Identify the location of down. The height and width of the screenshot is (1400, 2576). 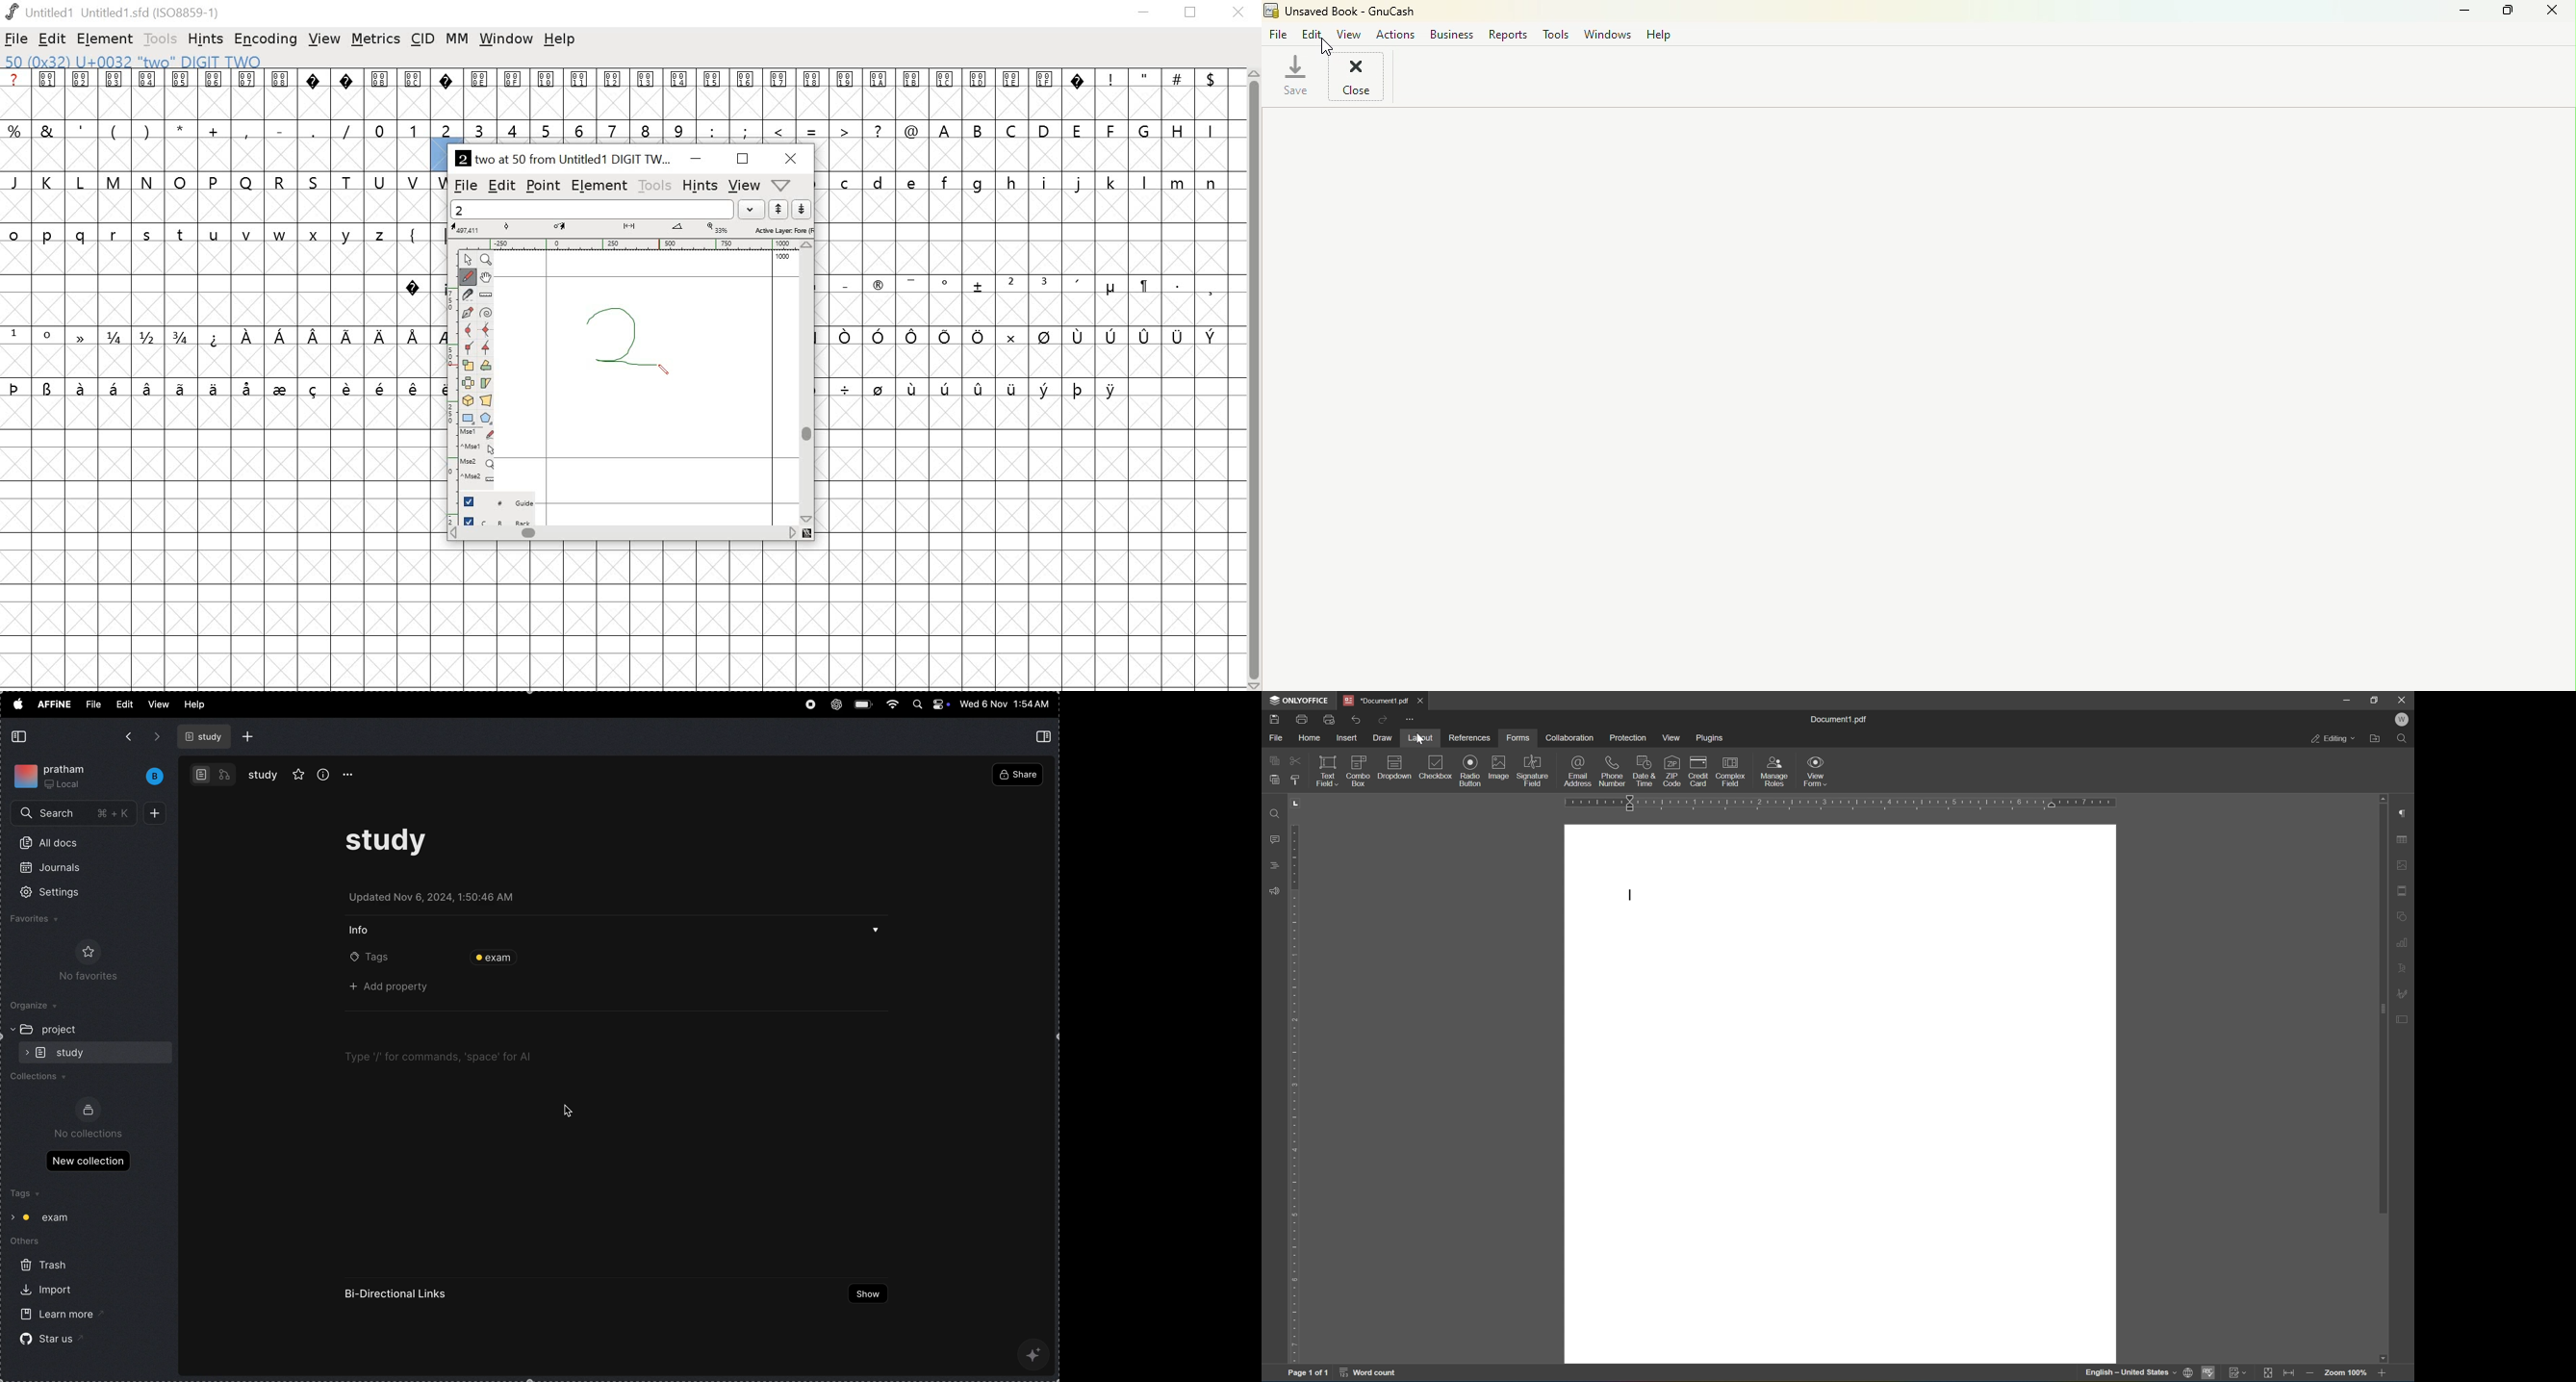
(802, 210).